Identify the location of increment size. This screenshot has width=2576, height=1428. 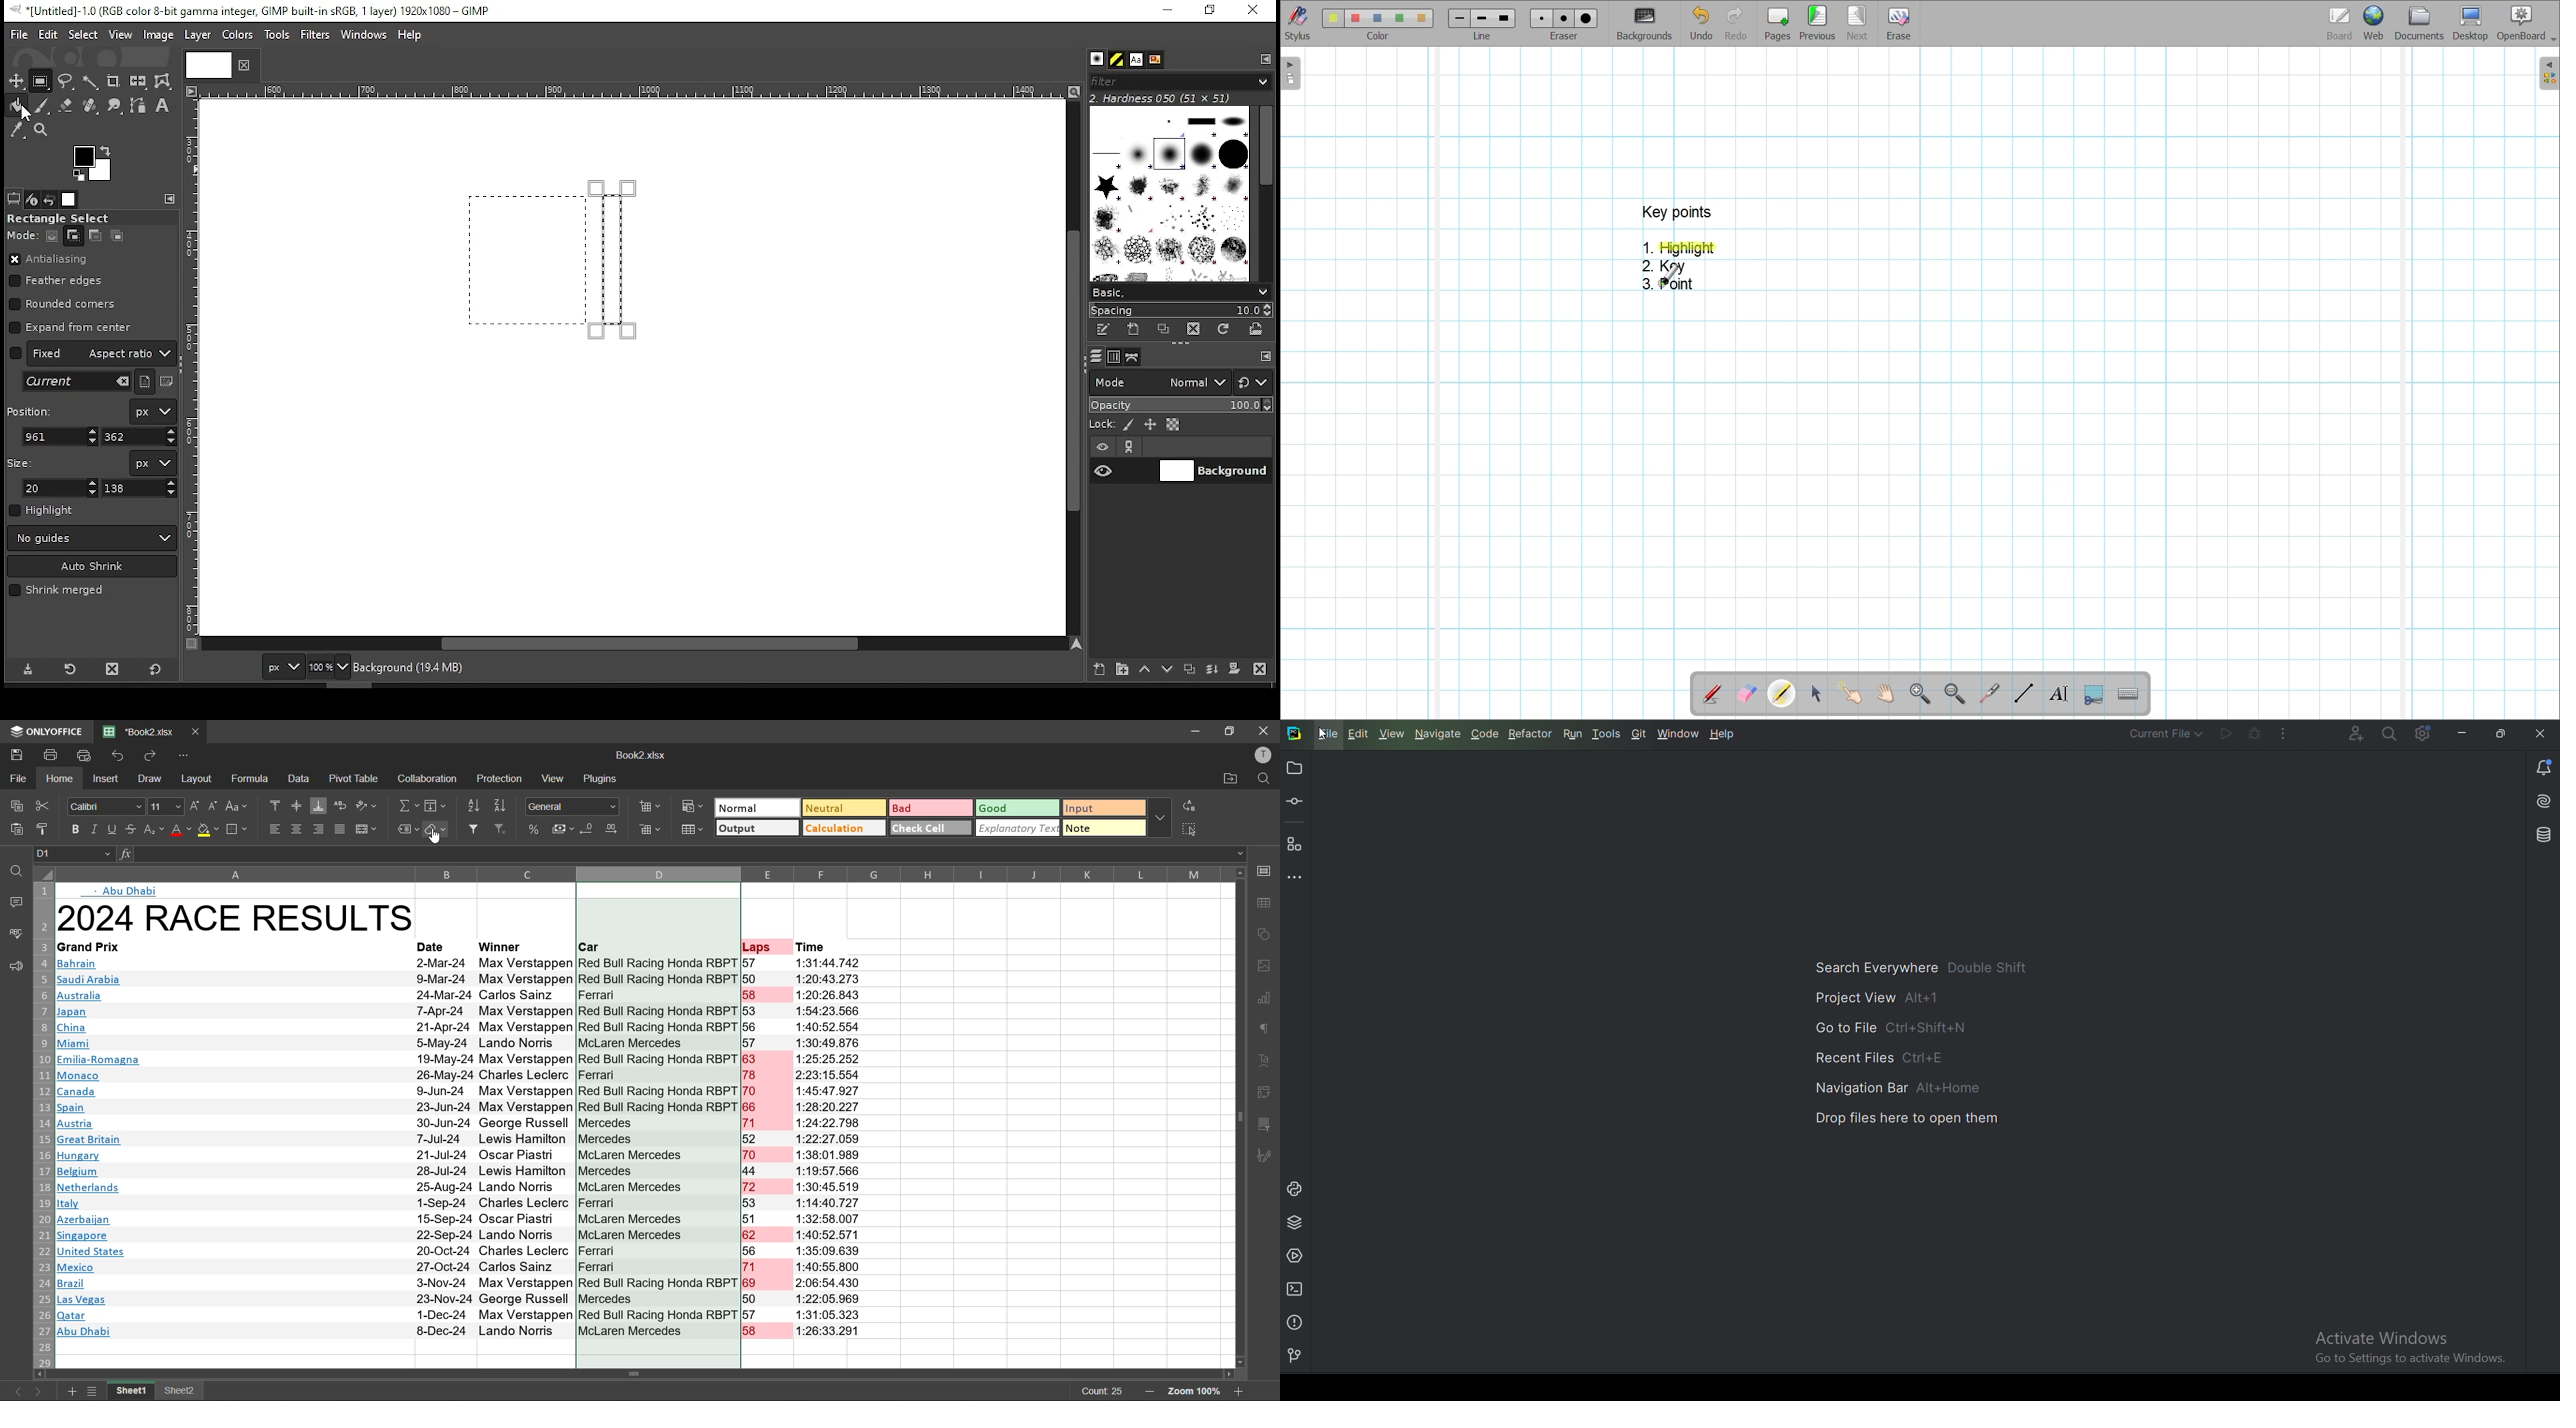
(195, 807).